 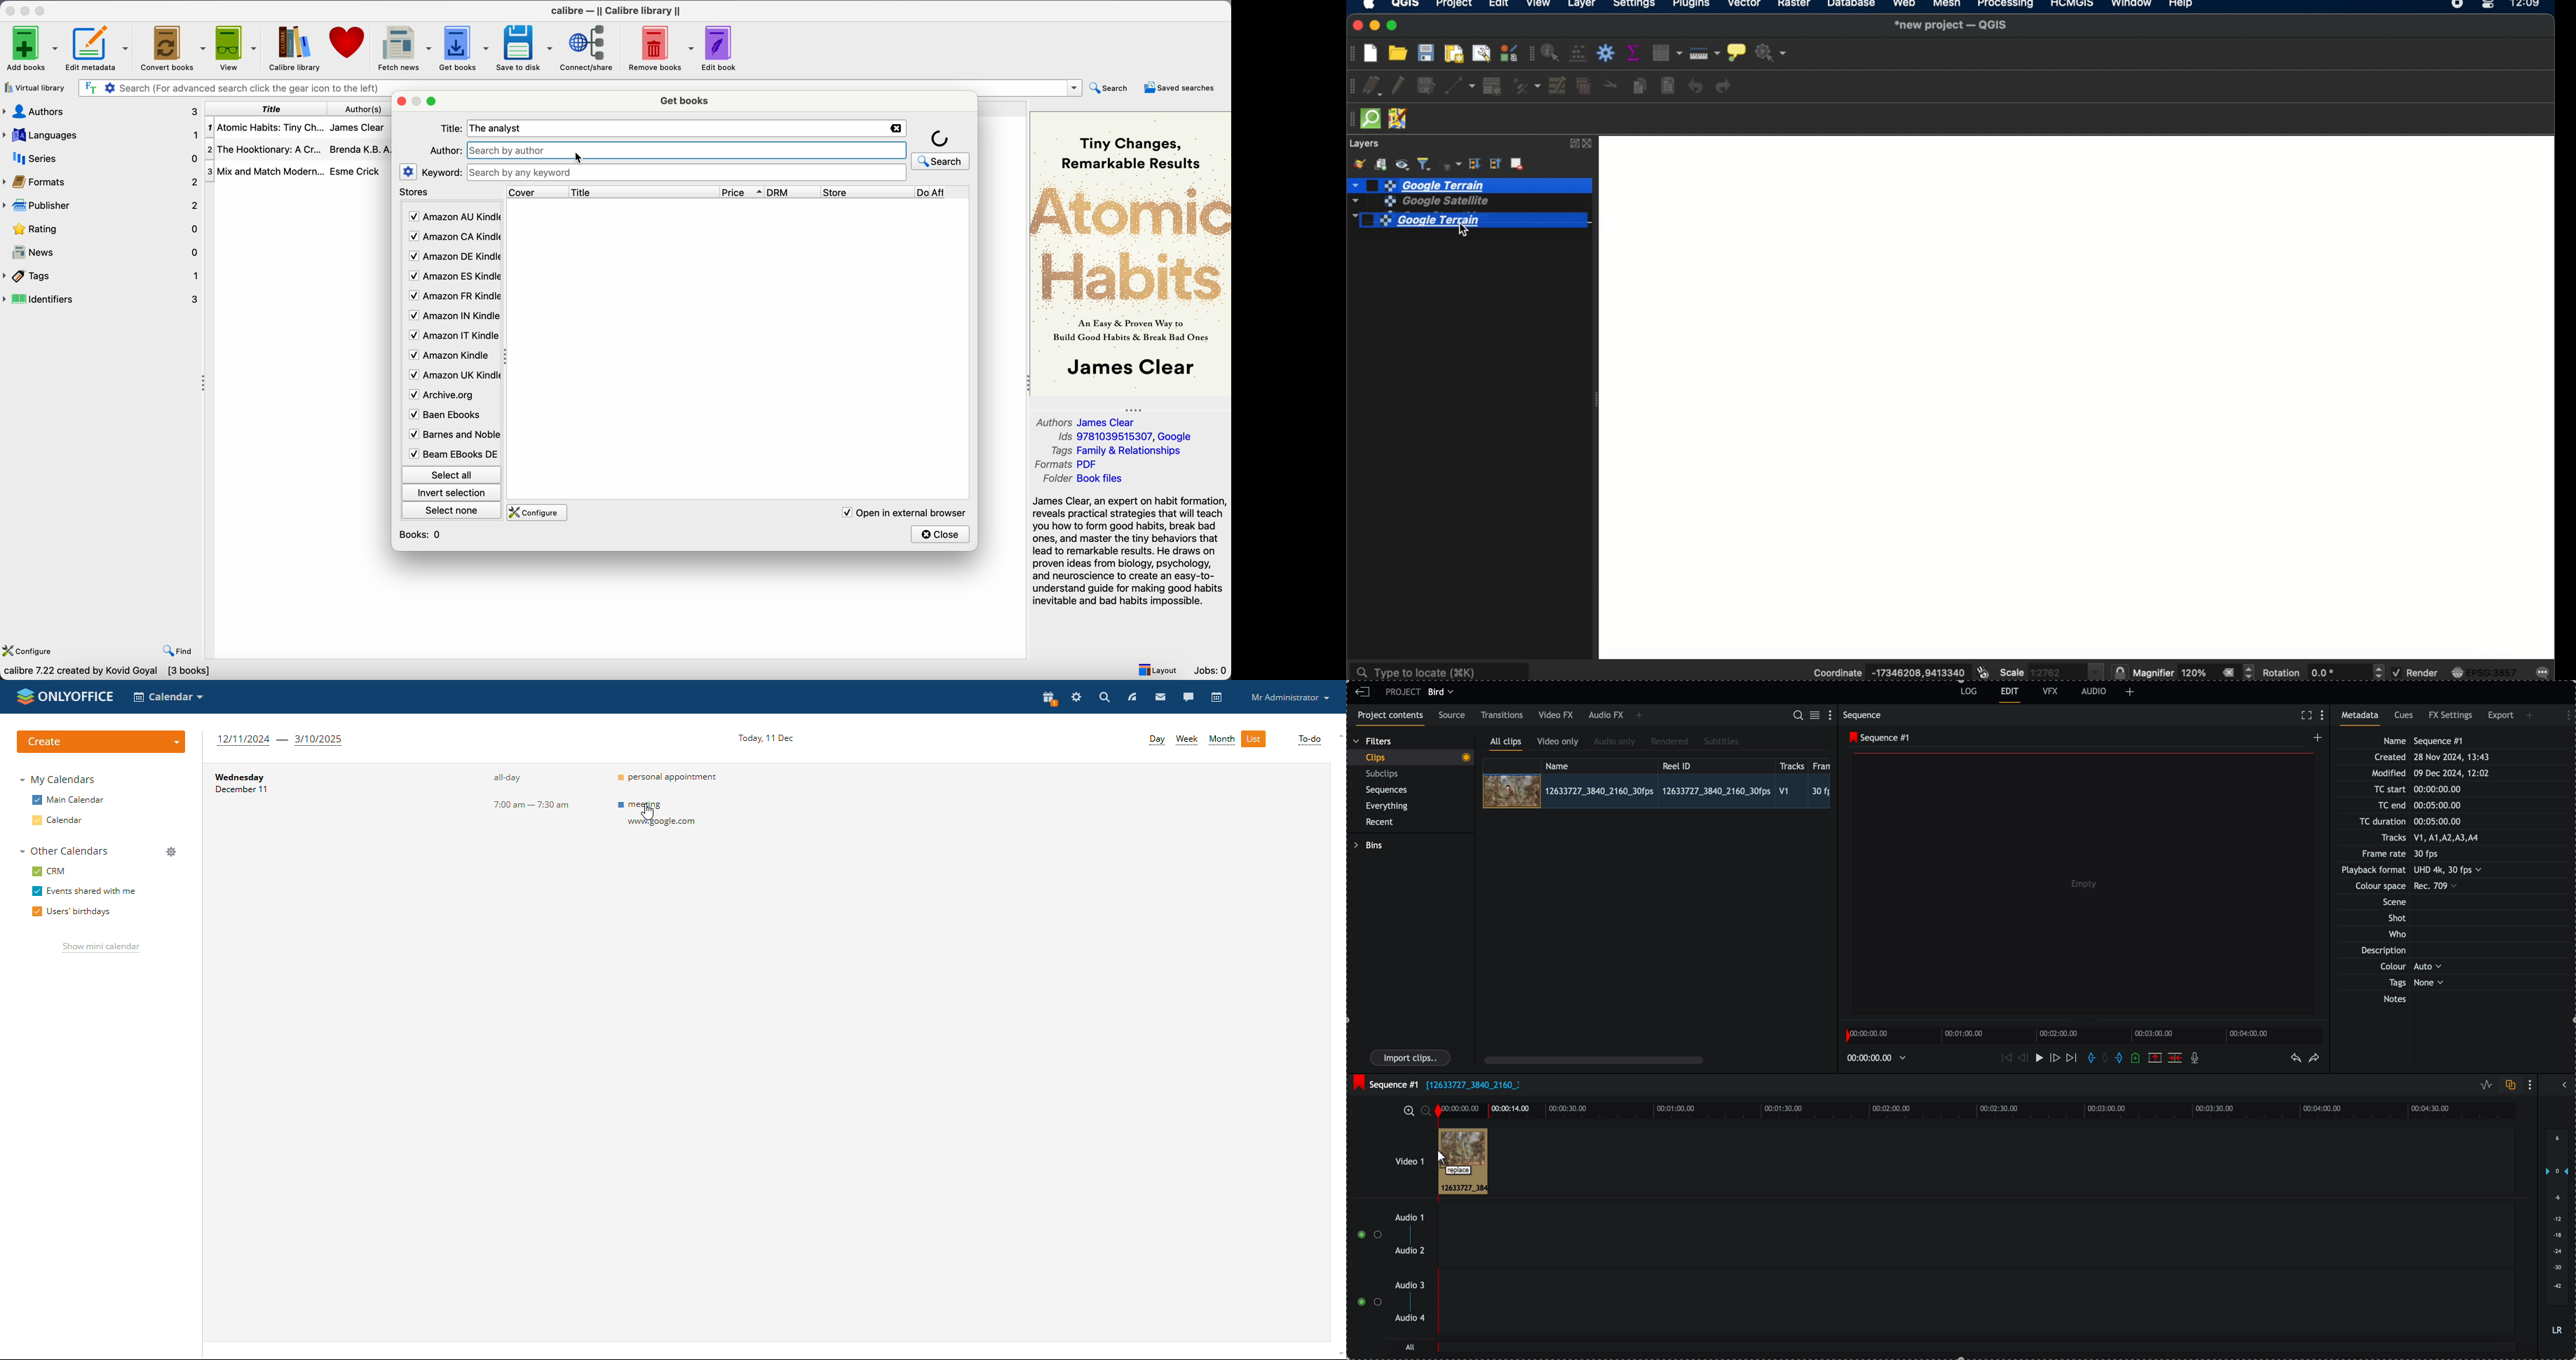 I want to click on project contents, so click(x=1388, y=718).